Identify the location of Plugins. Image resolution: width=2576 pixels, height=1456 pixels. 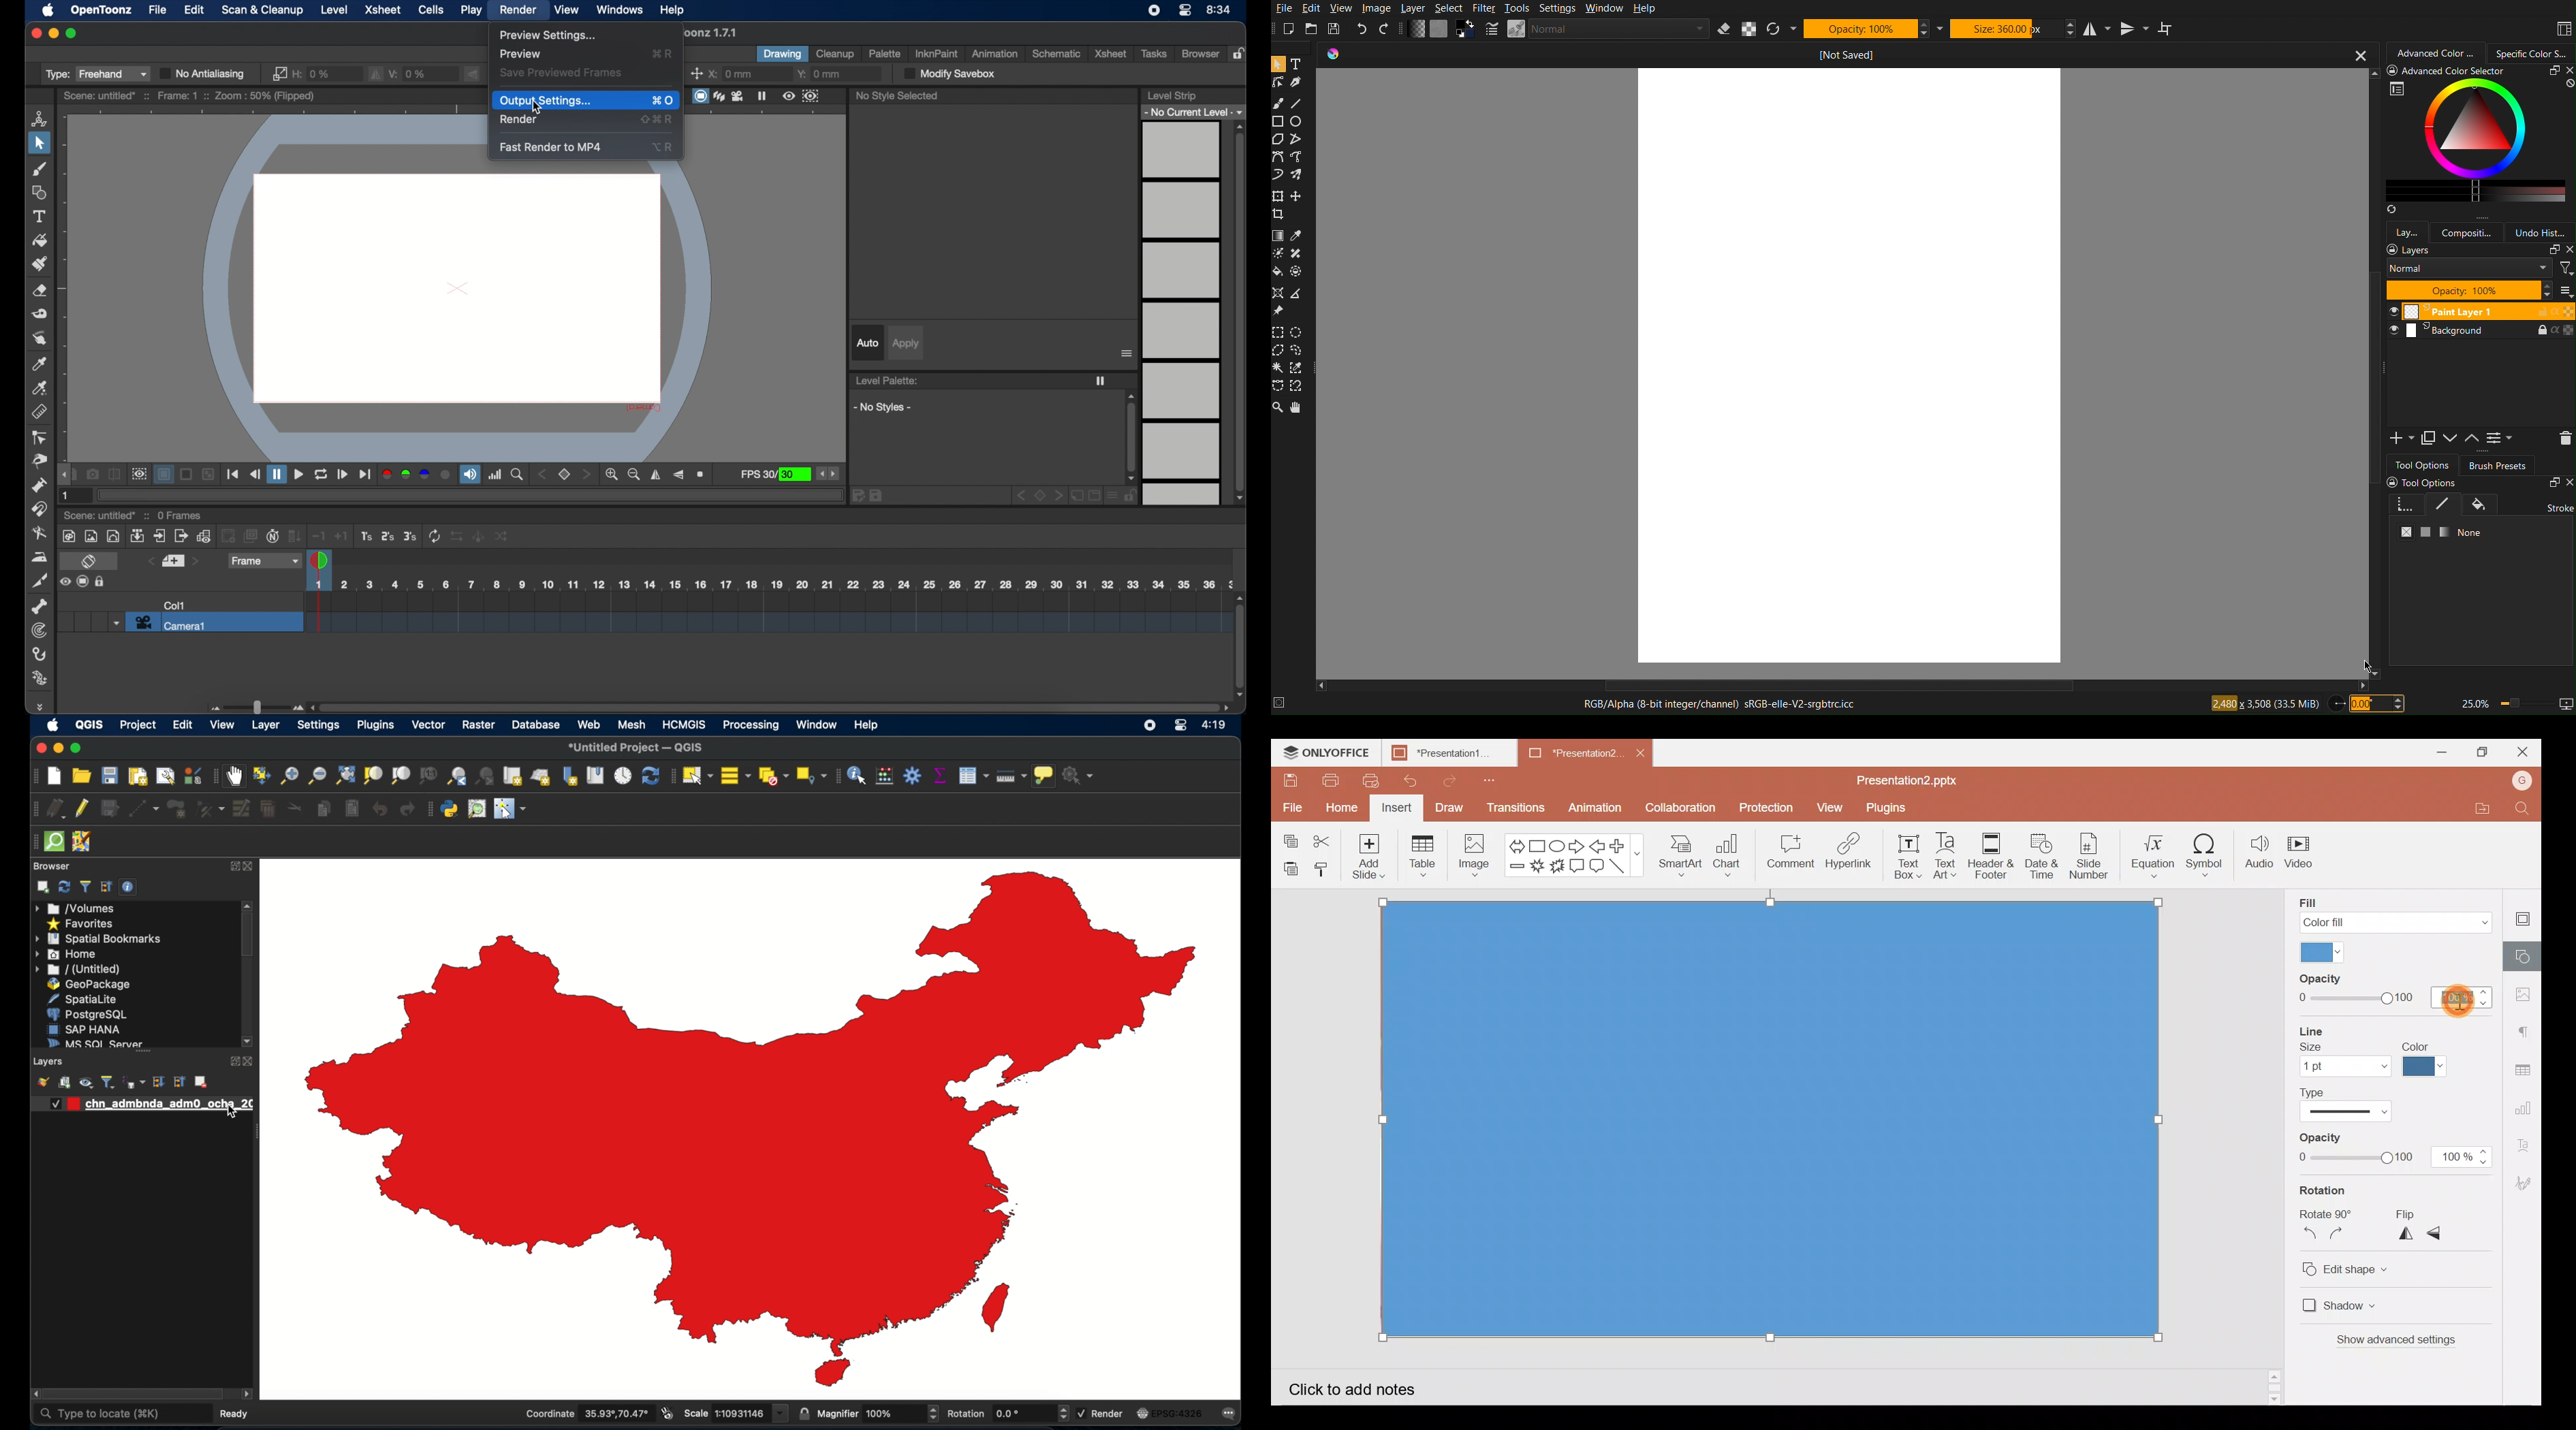
(1891, 808).